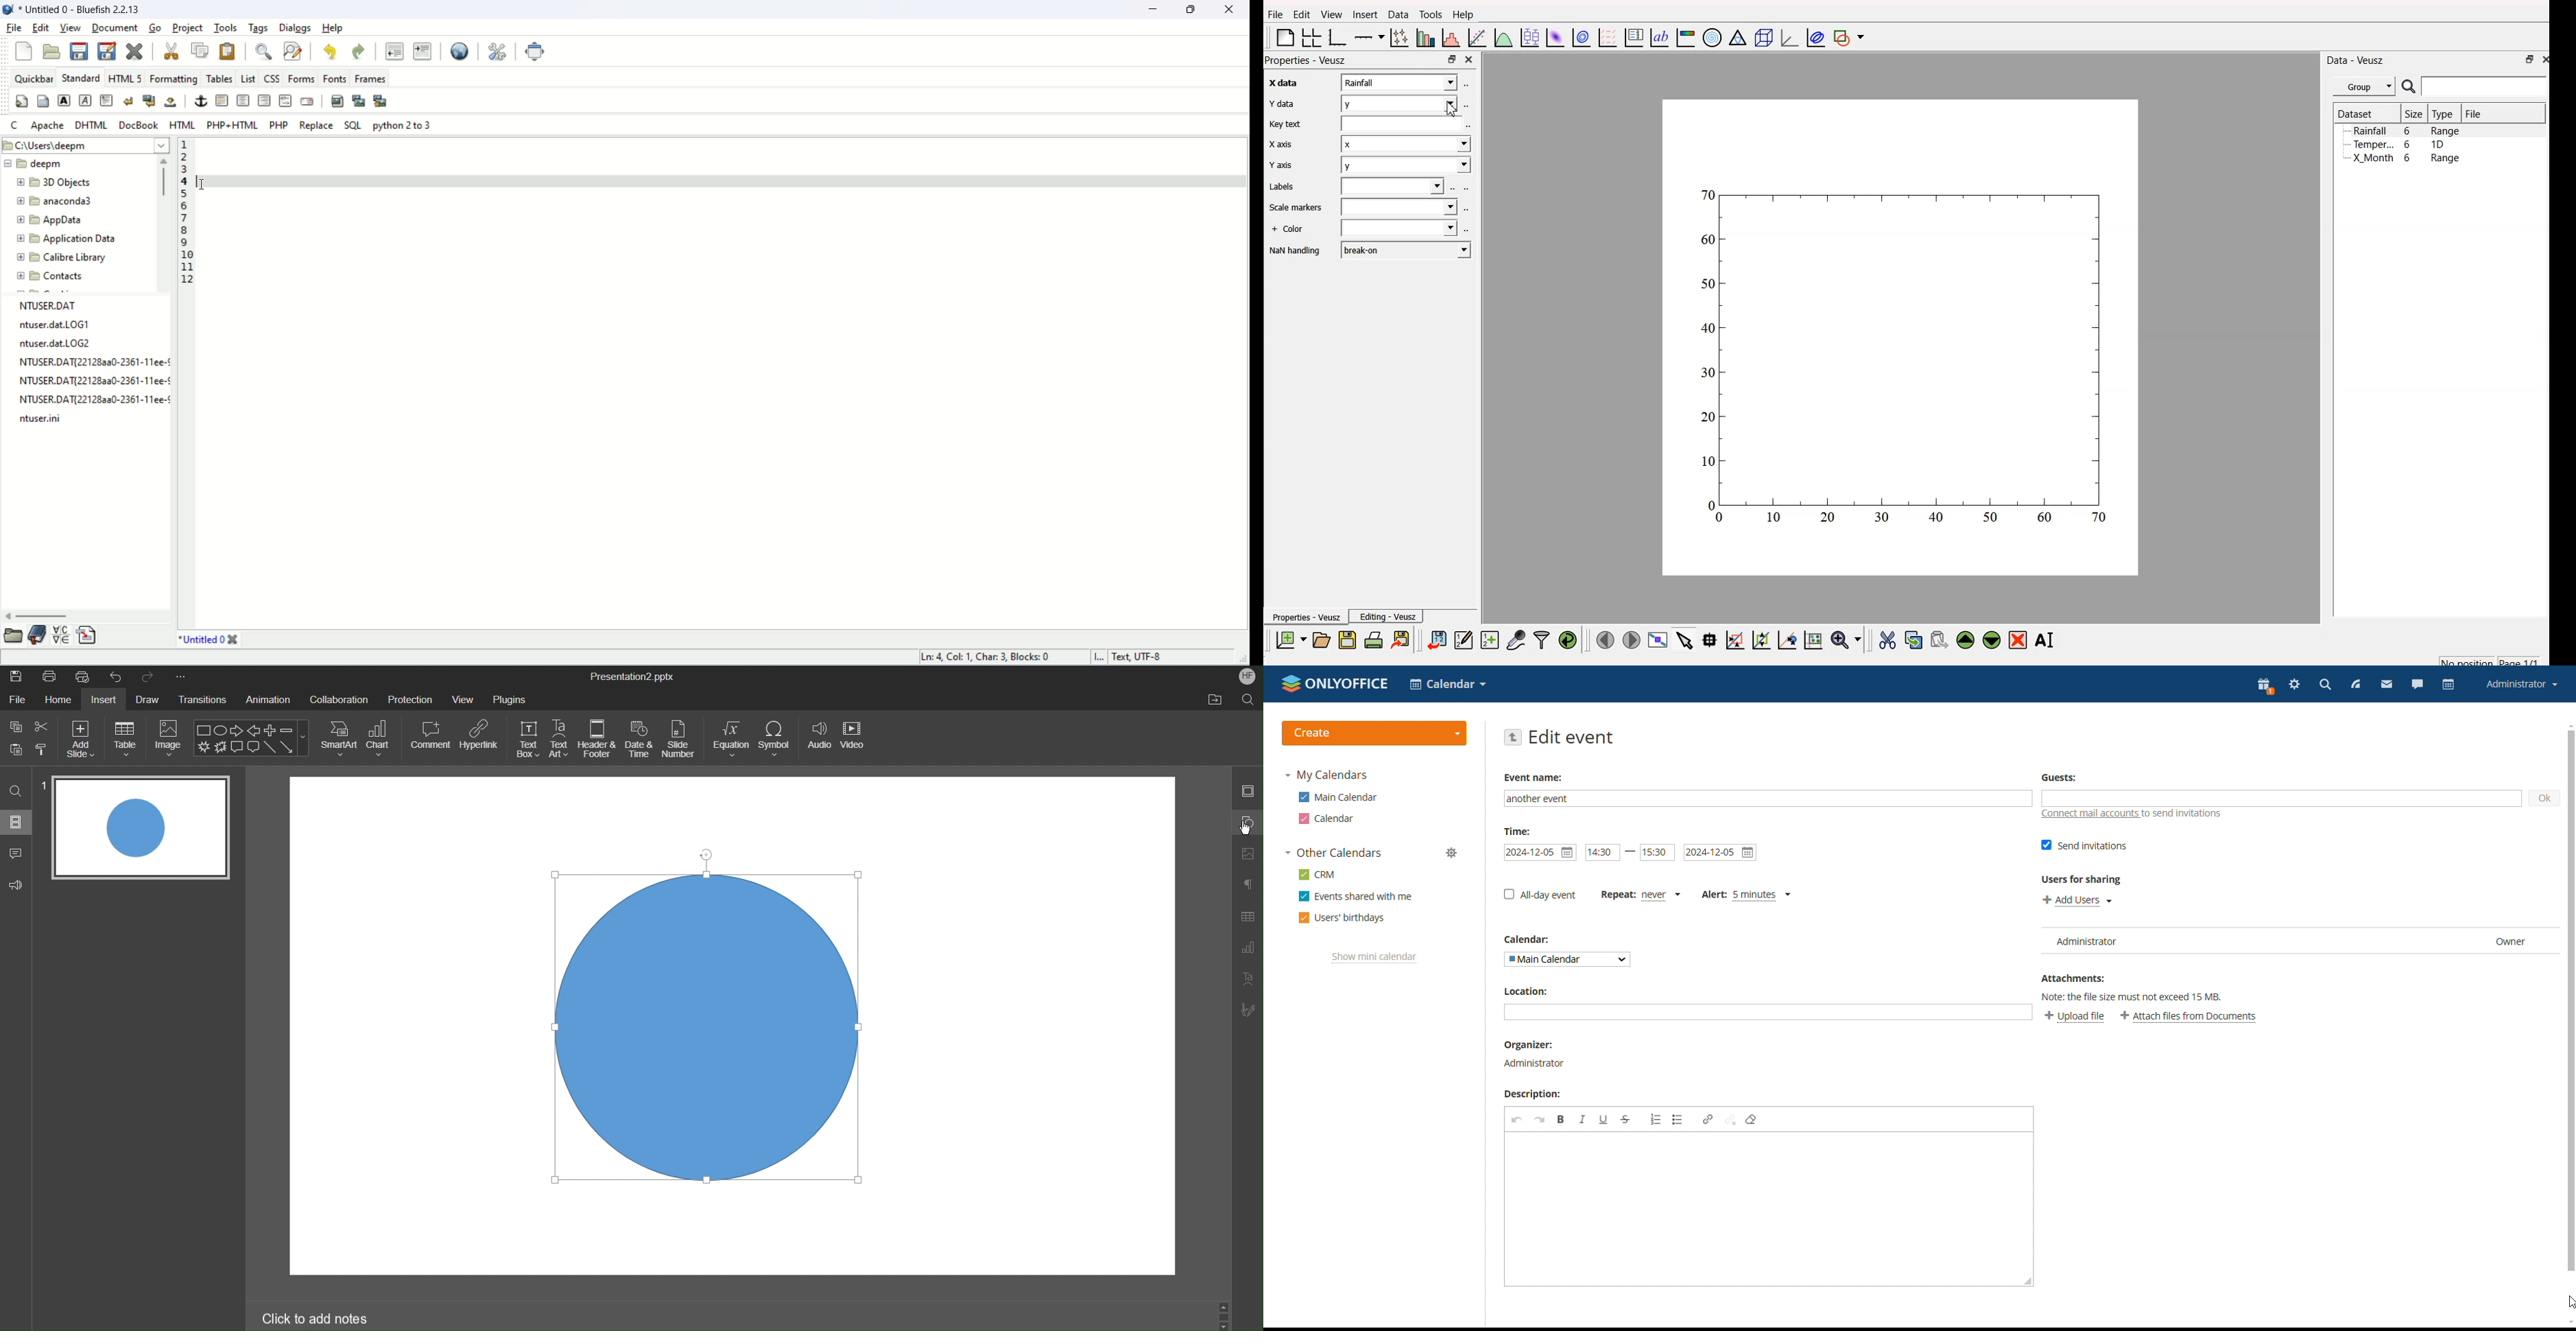 This screenshot has width=2576, height=1344. What do you see at coordinates (1243, 828) in the screenshot?
I see `Cursor` at bounding box center [1243, 828].